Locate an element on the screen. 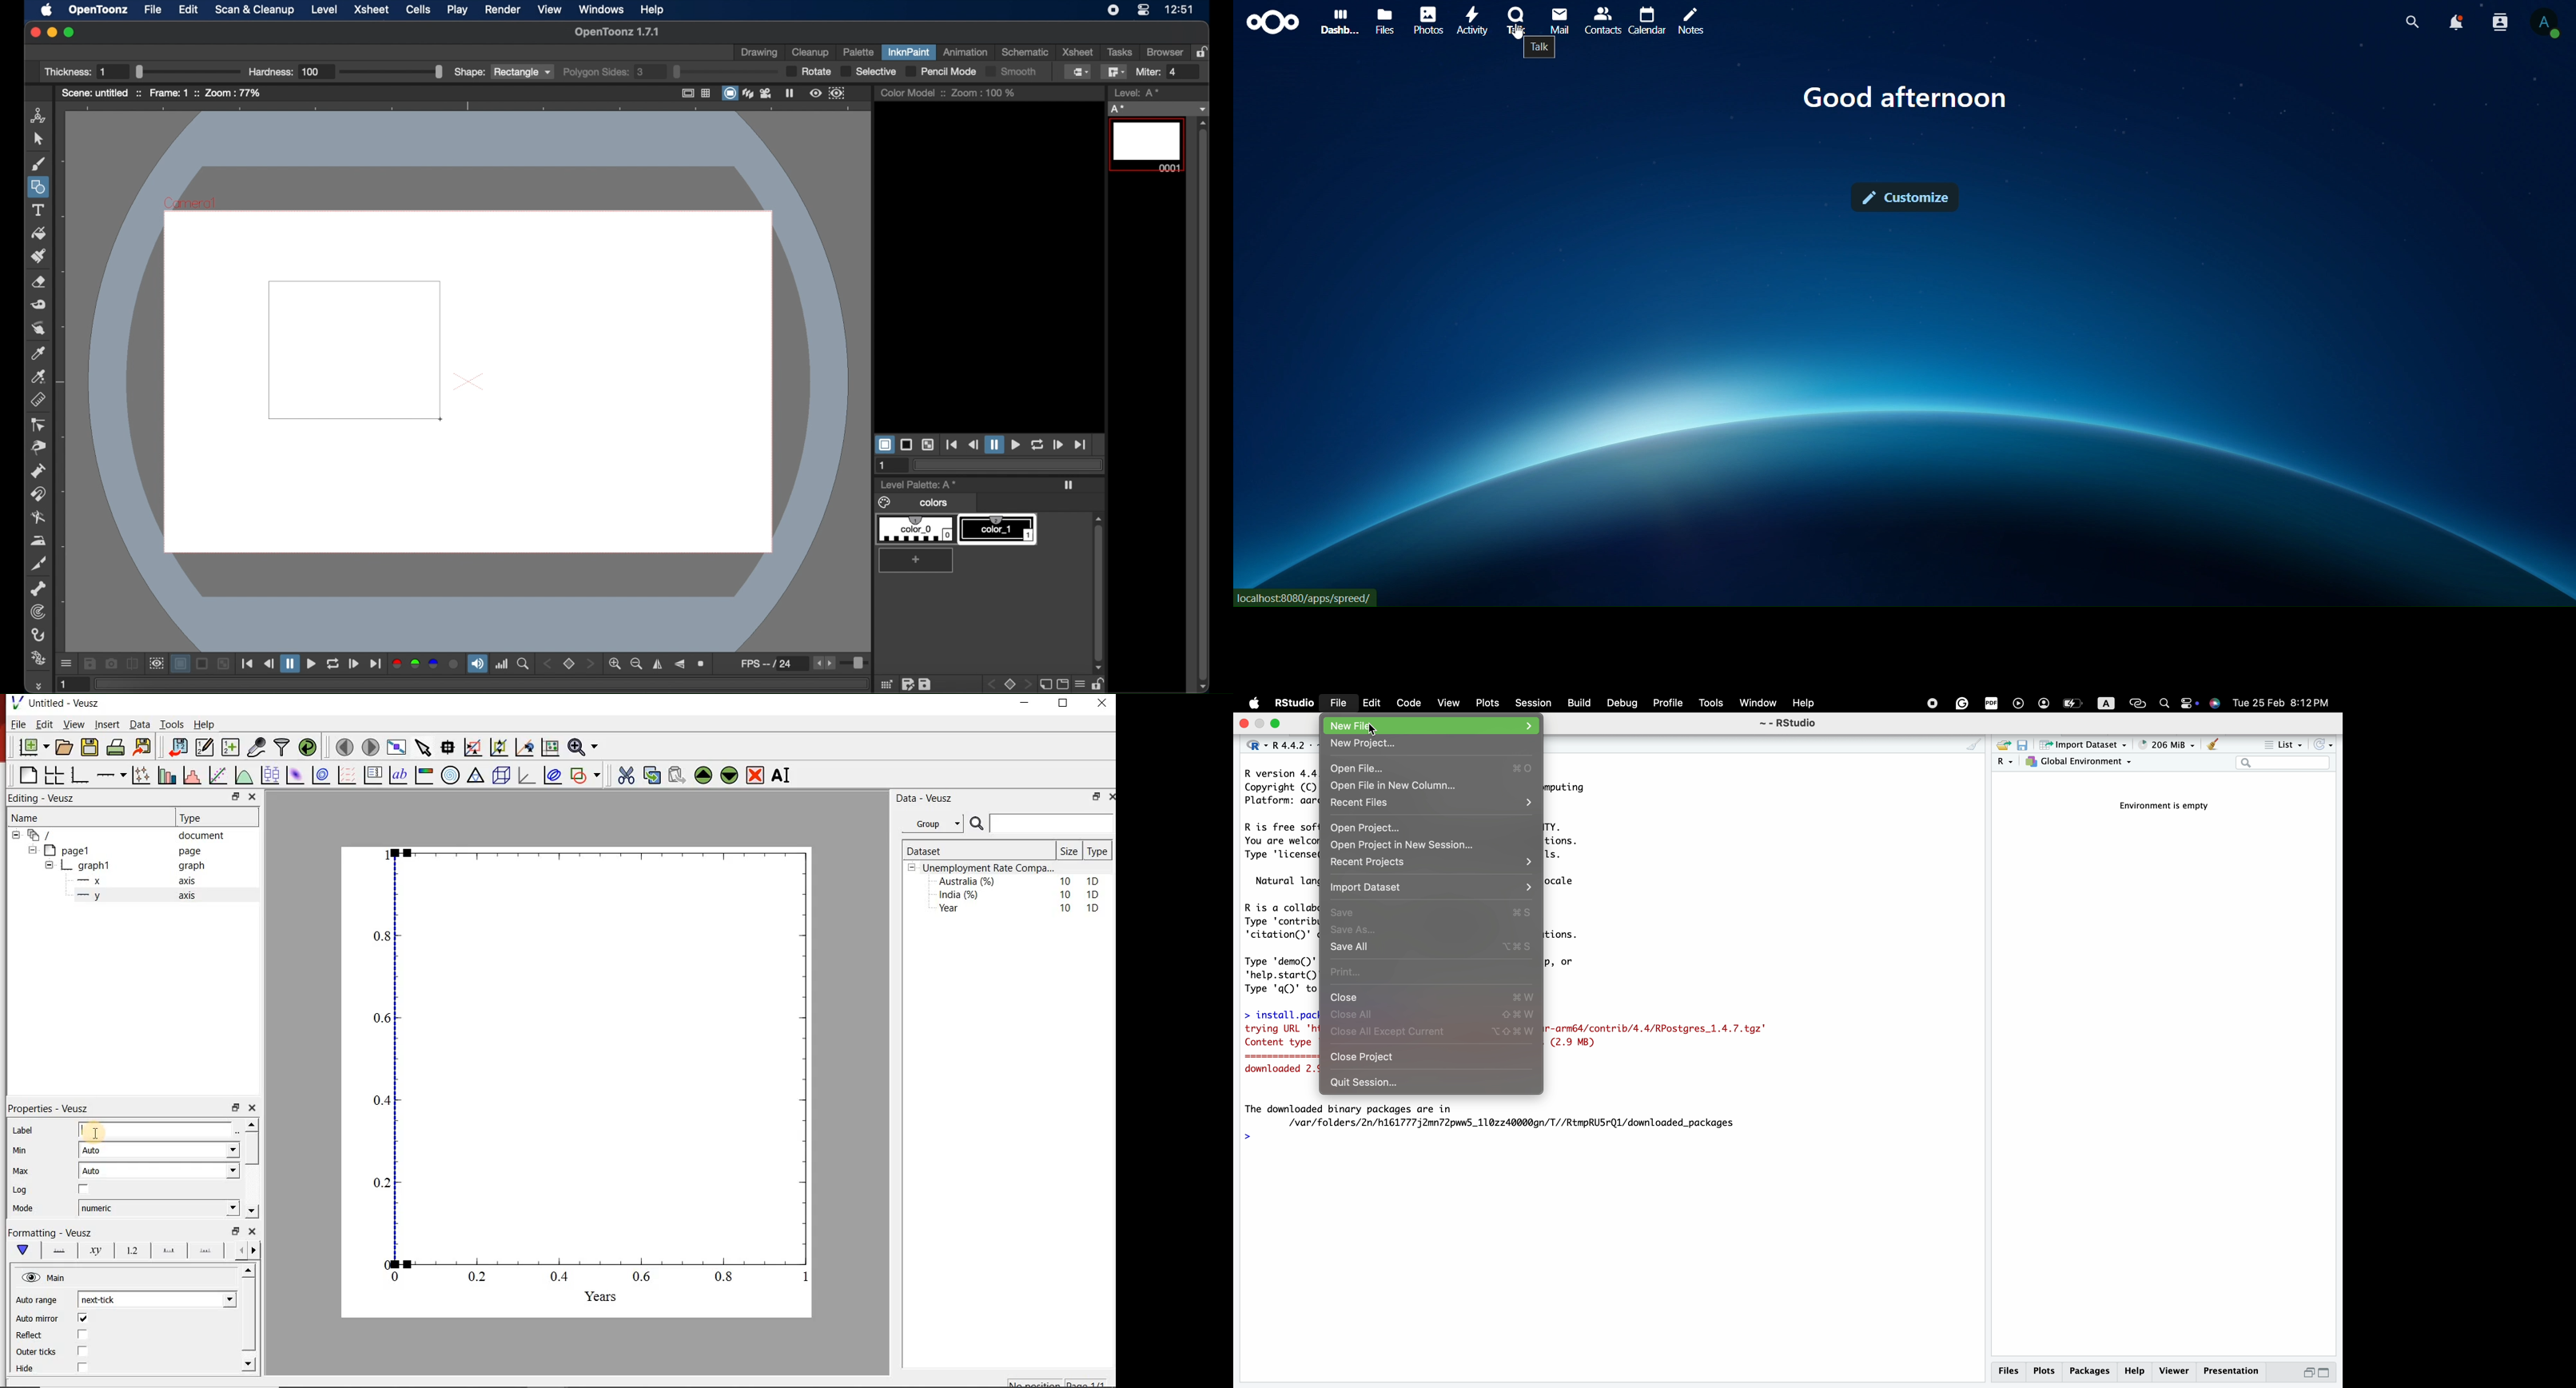 The height and width of the screenshot is (1400, 2576). description of version of R  is located at coordinates (1276, 787).